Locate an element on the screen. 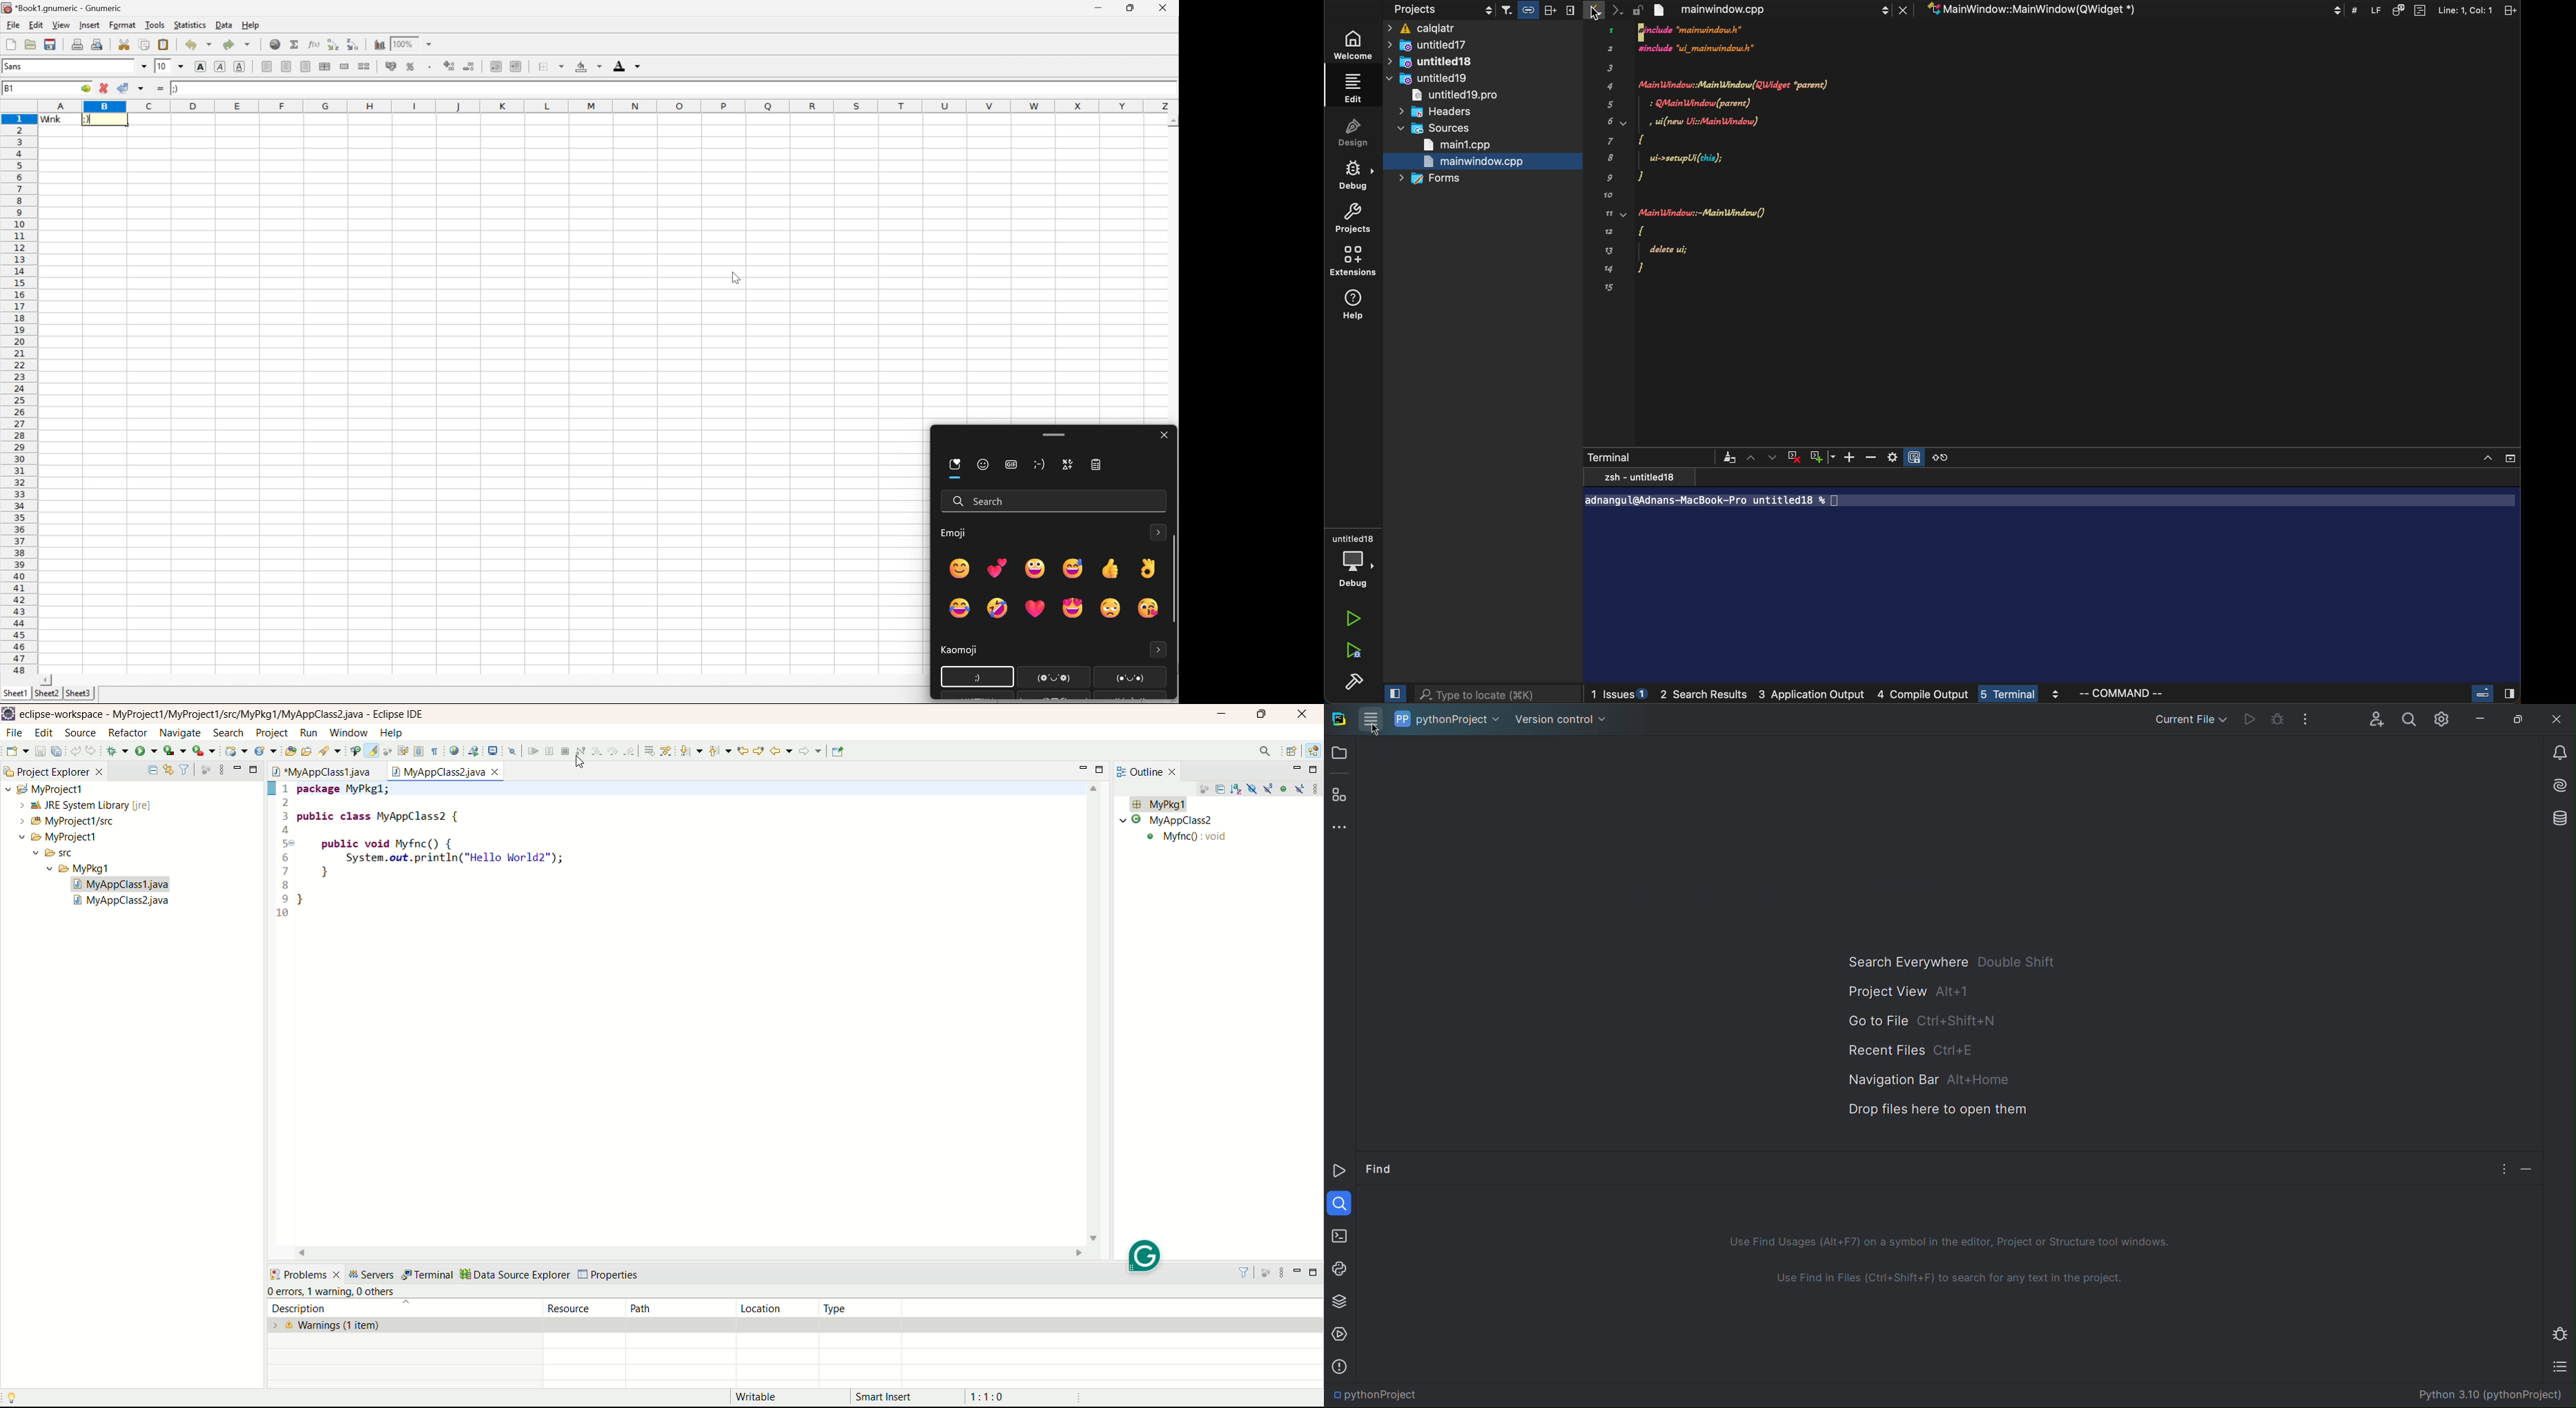 The image size is (2576, 1428). properties is located at coordinates (611, 1276).